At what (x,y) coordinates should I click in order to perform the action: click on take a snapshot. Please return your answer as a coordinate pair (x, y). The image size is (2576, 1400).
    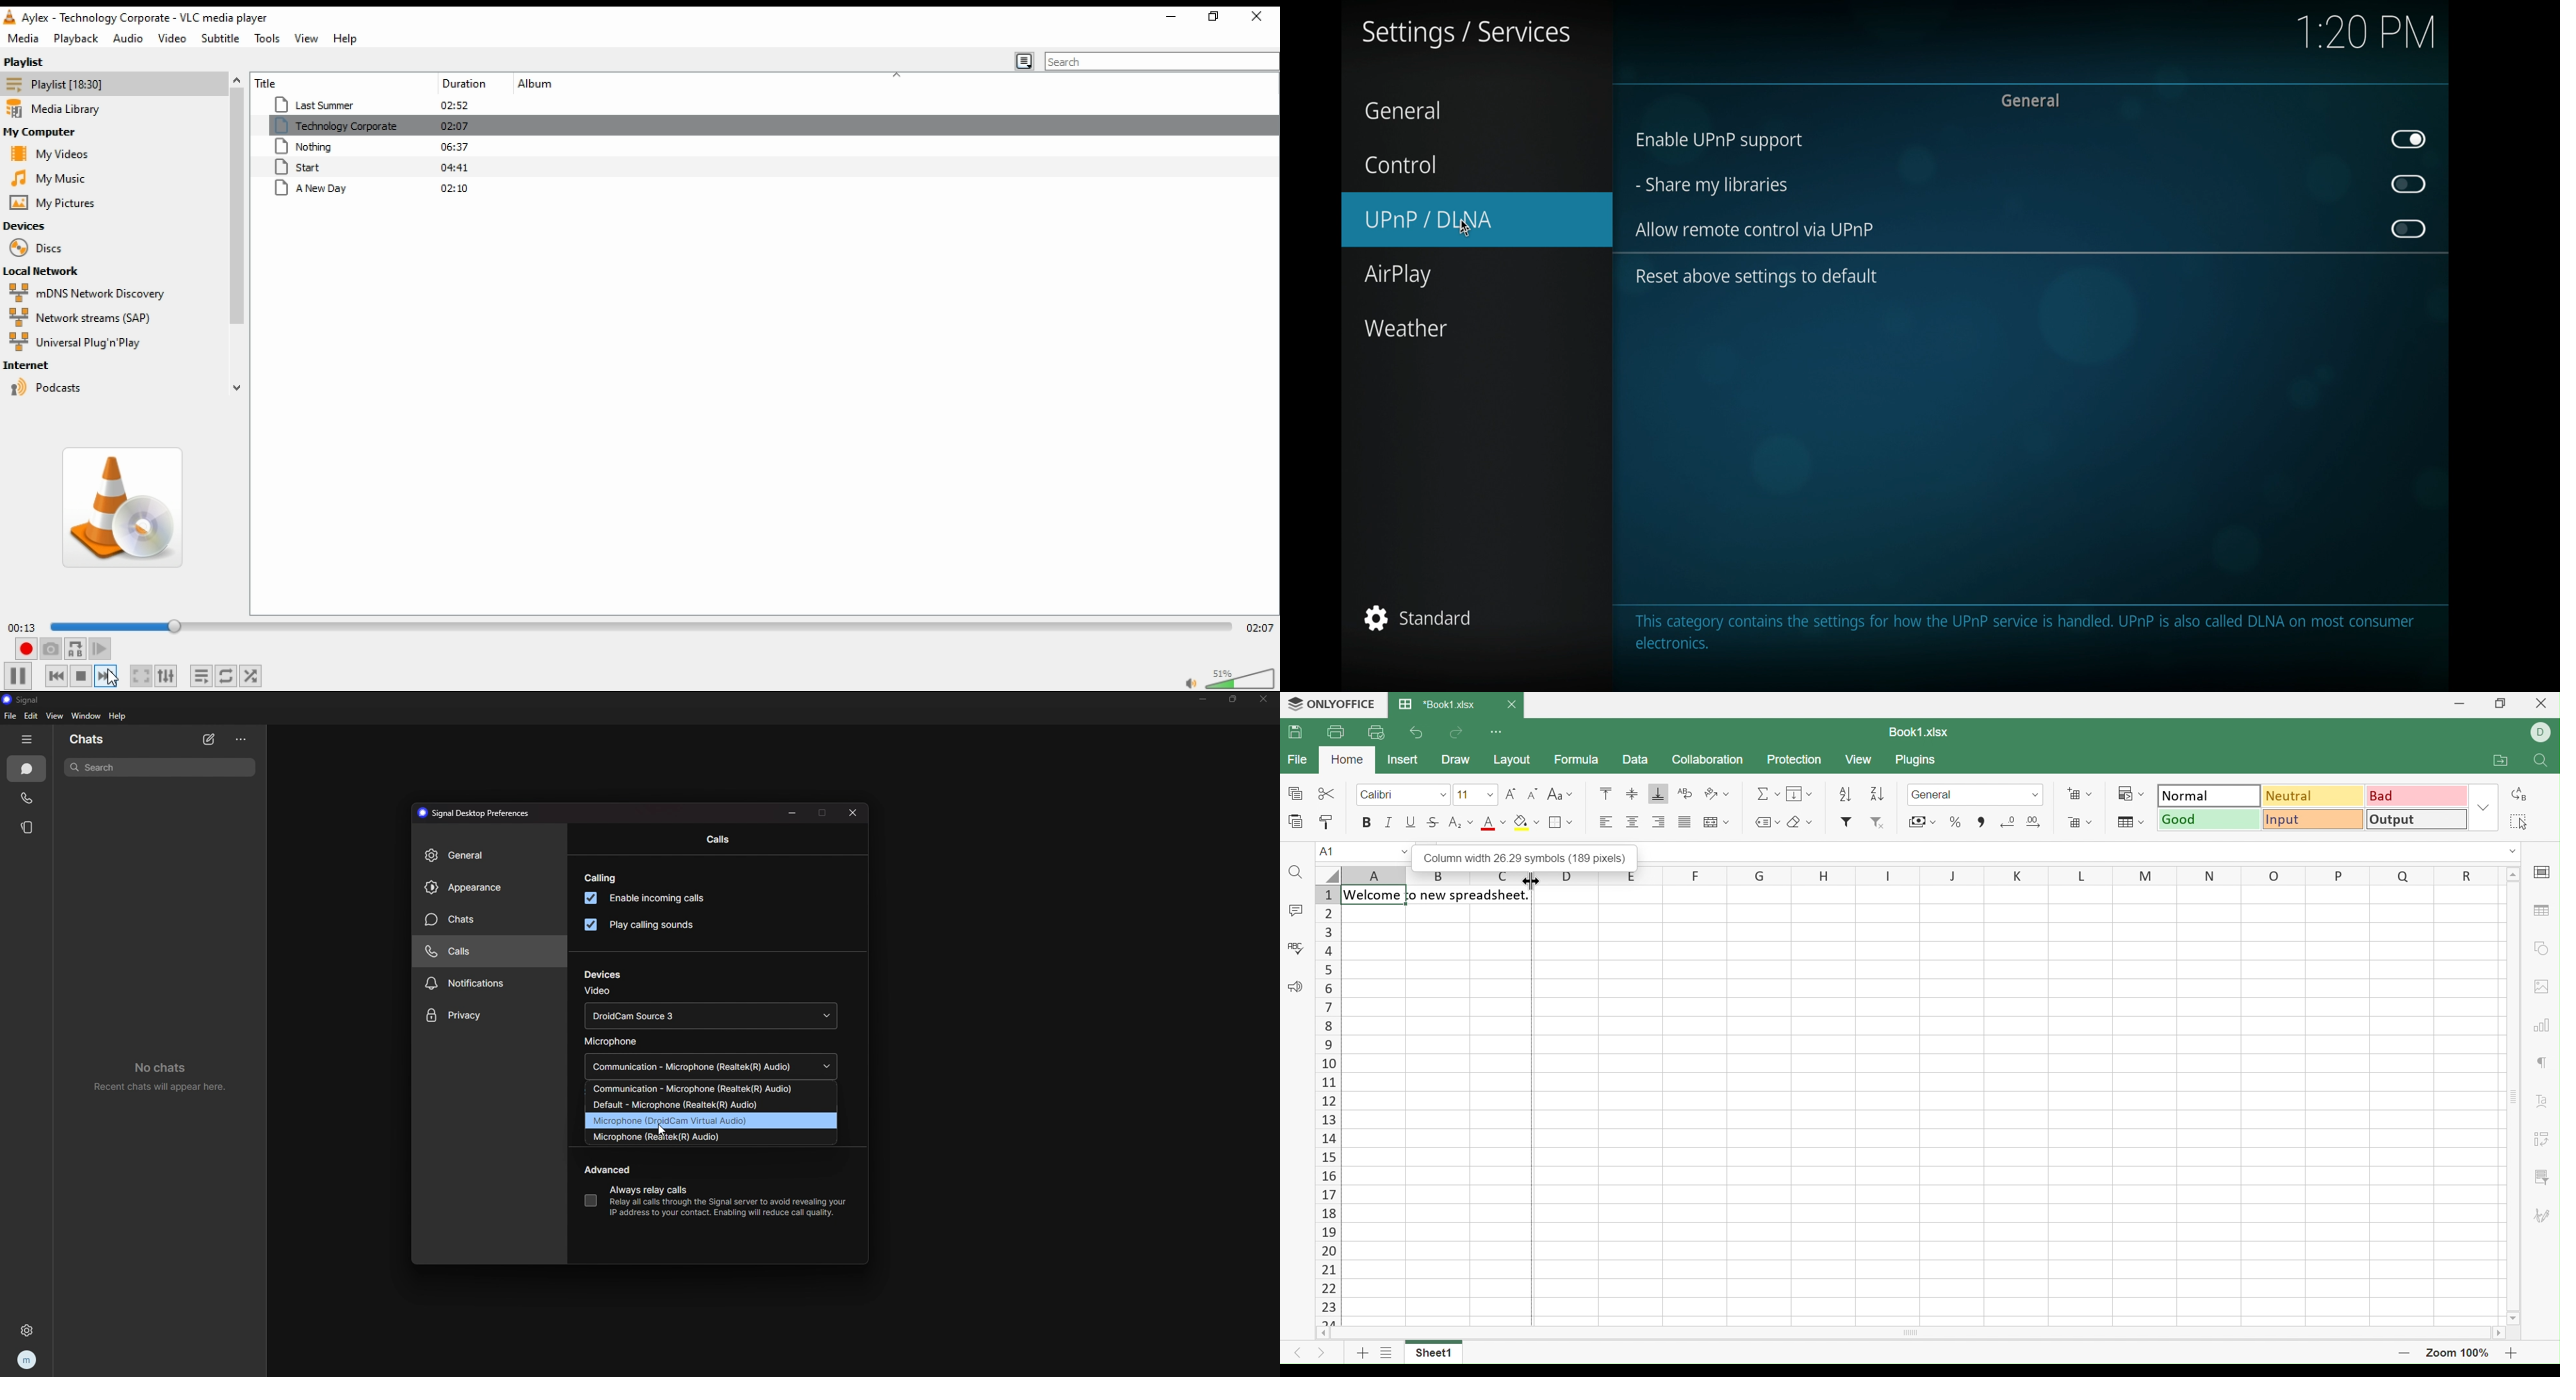
    Looking at the image, I should click on (54, 651).